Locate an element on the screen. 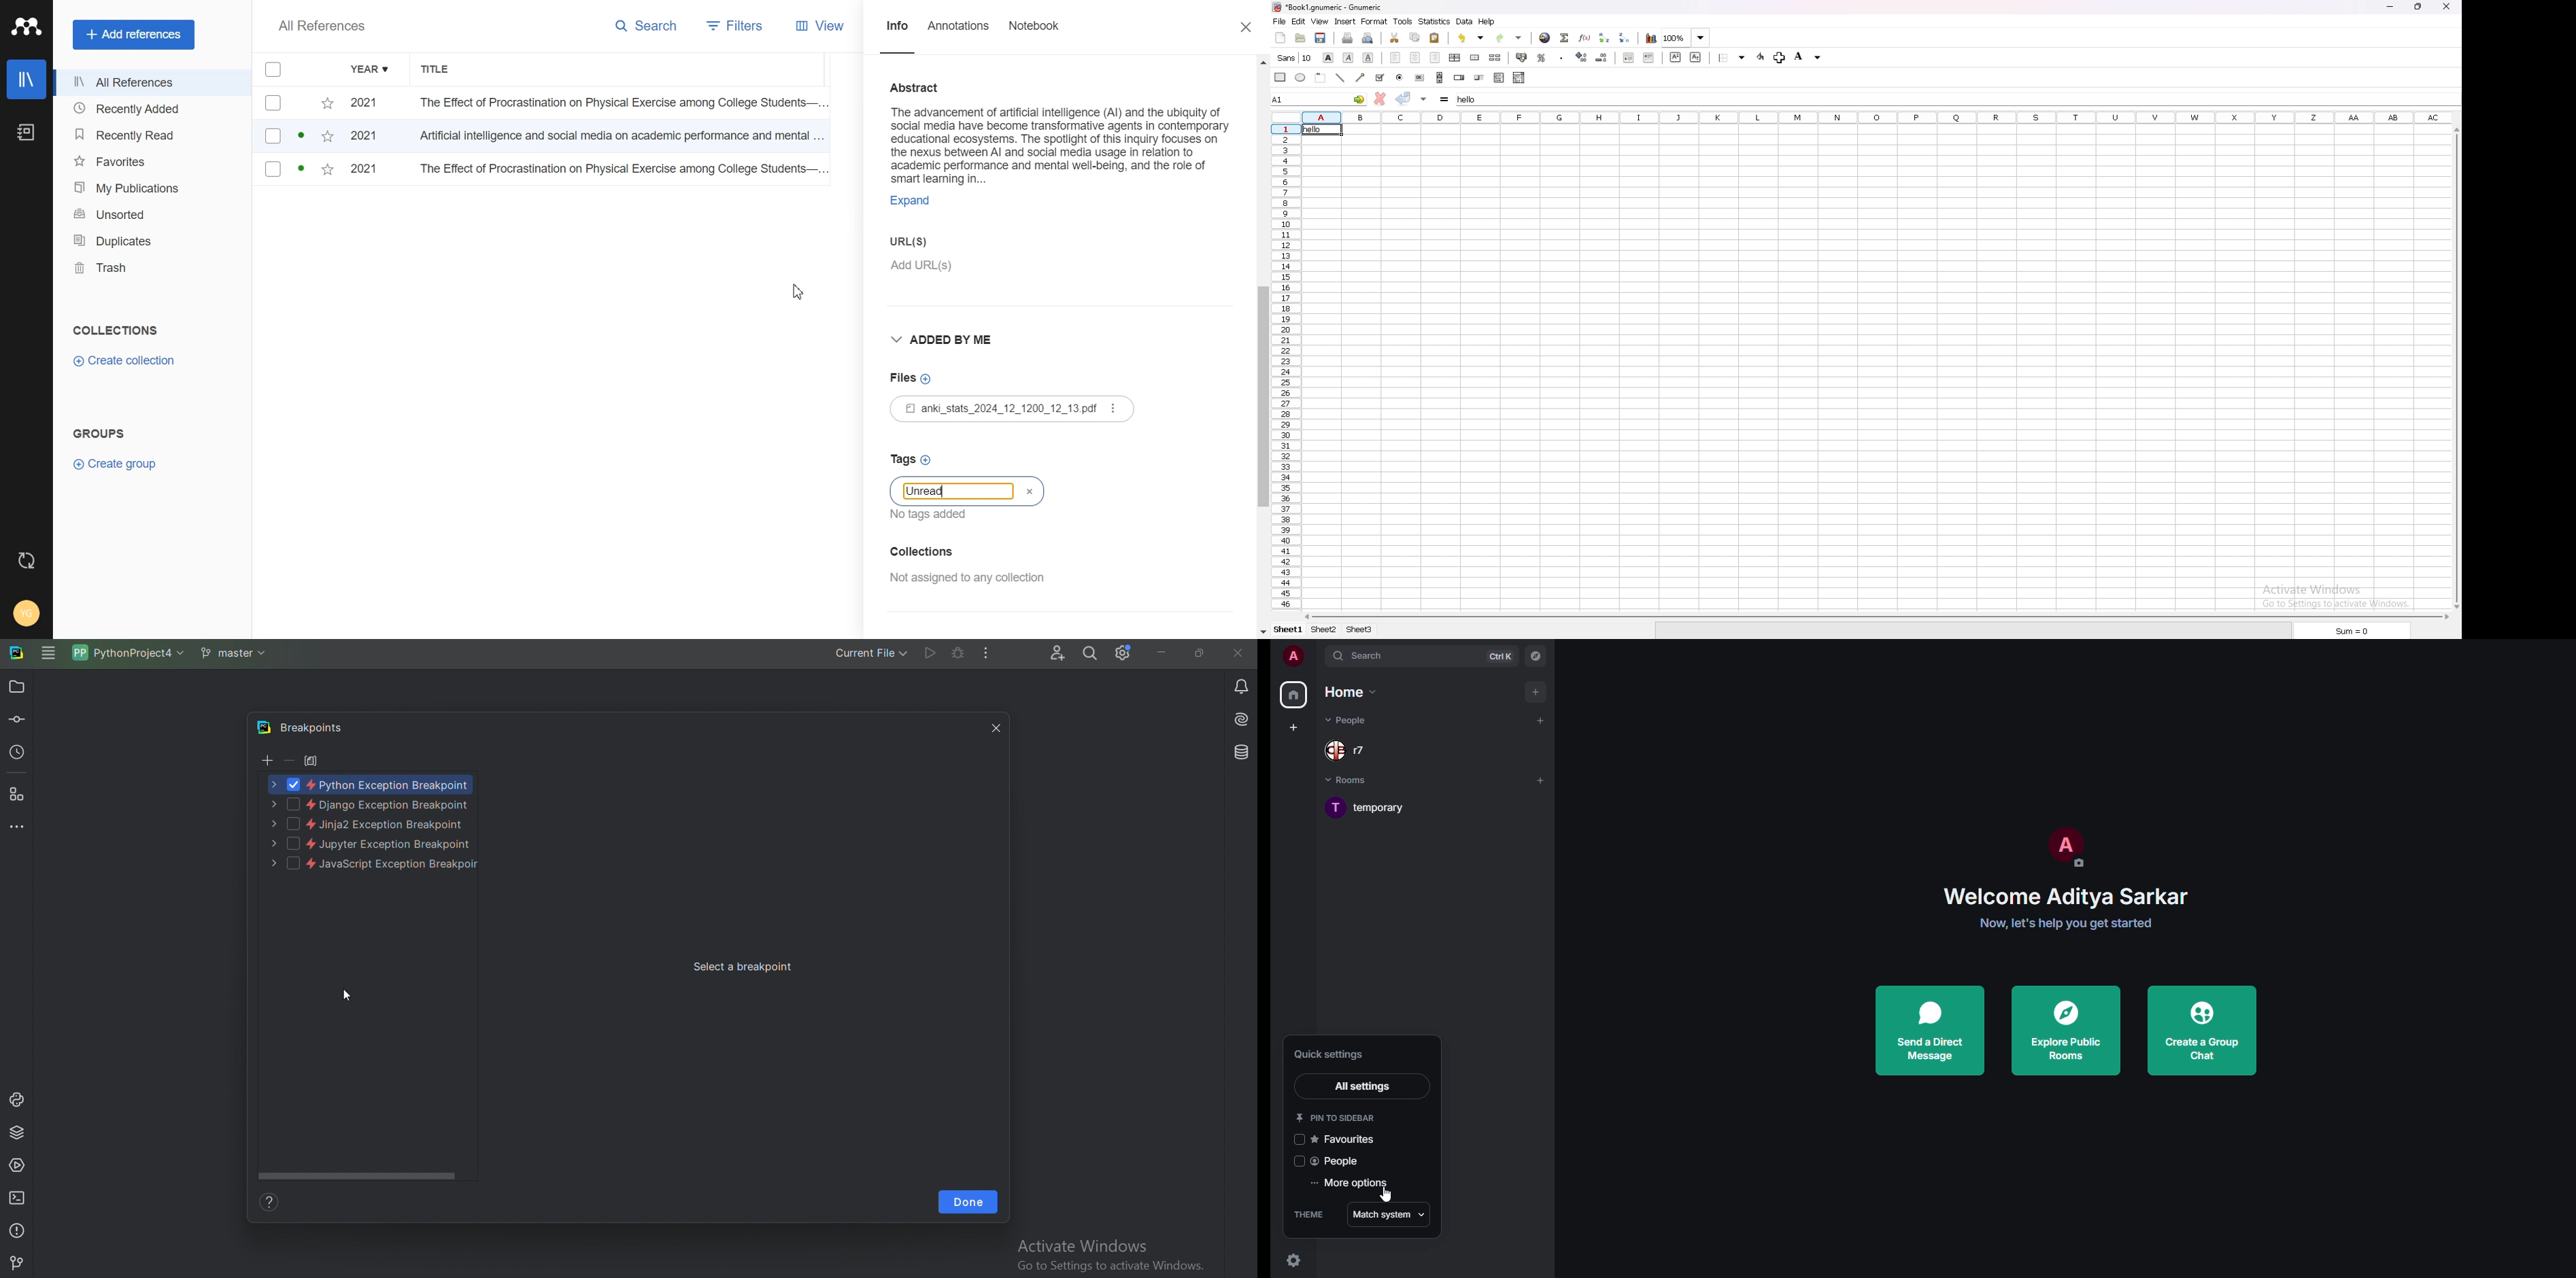 This screenshot has width=2576, height=1288. All References is located at coordinates (322, 26).